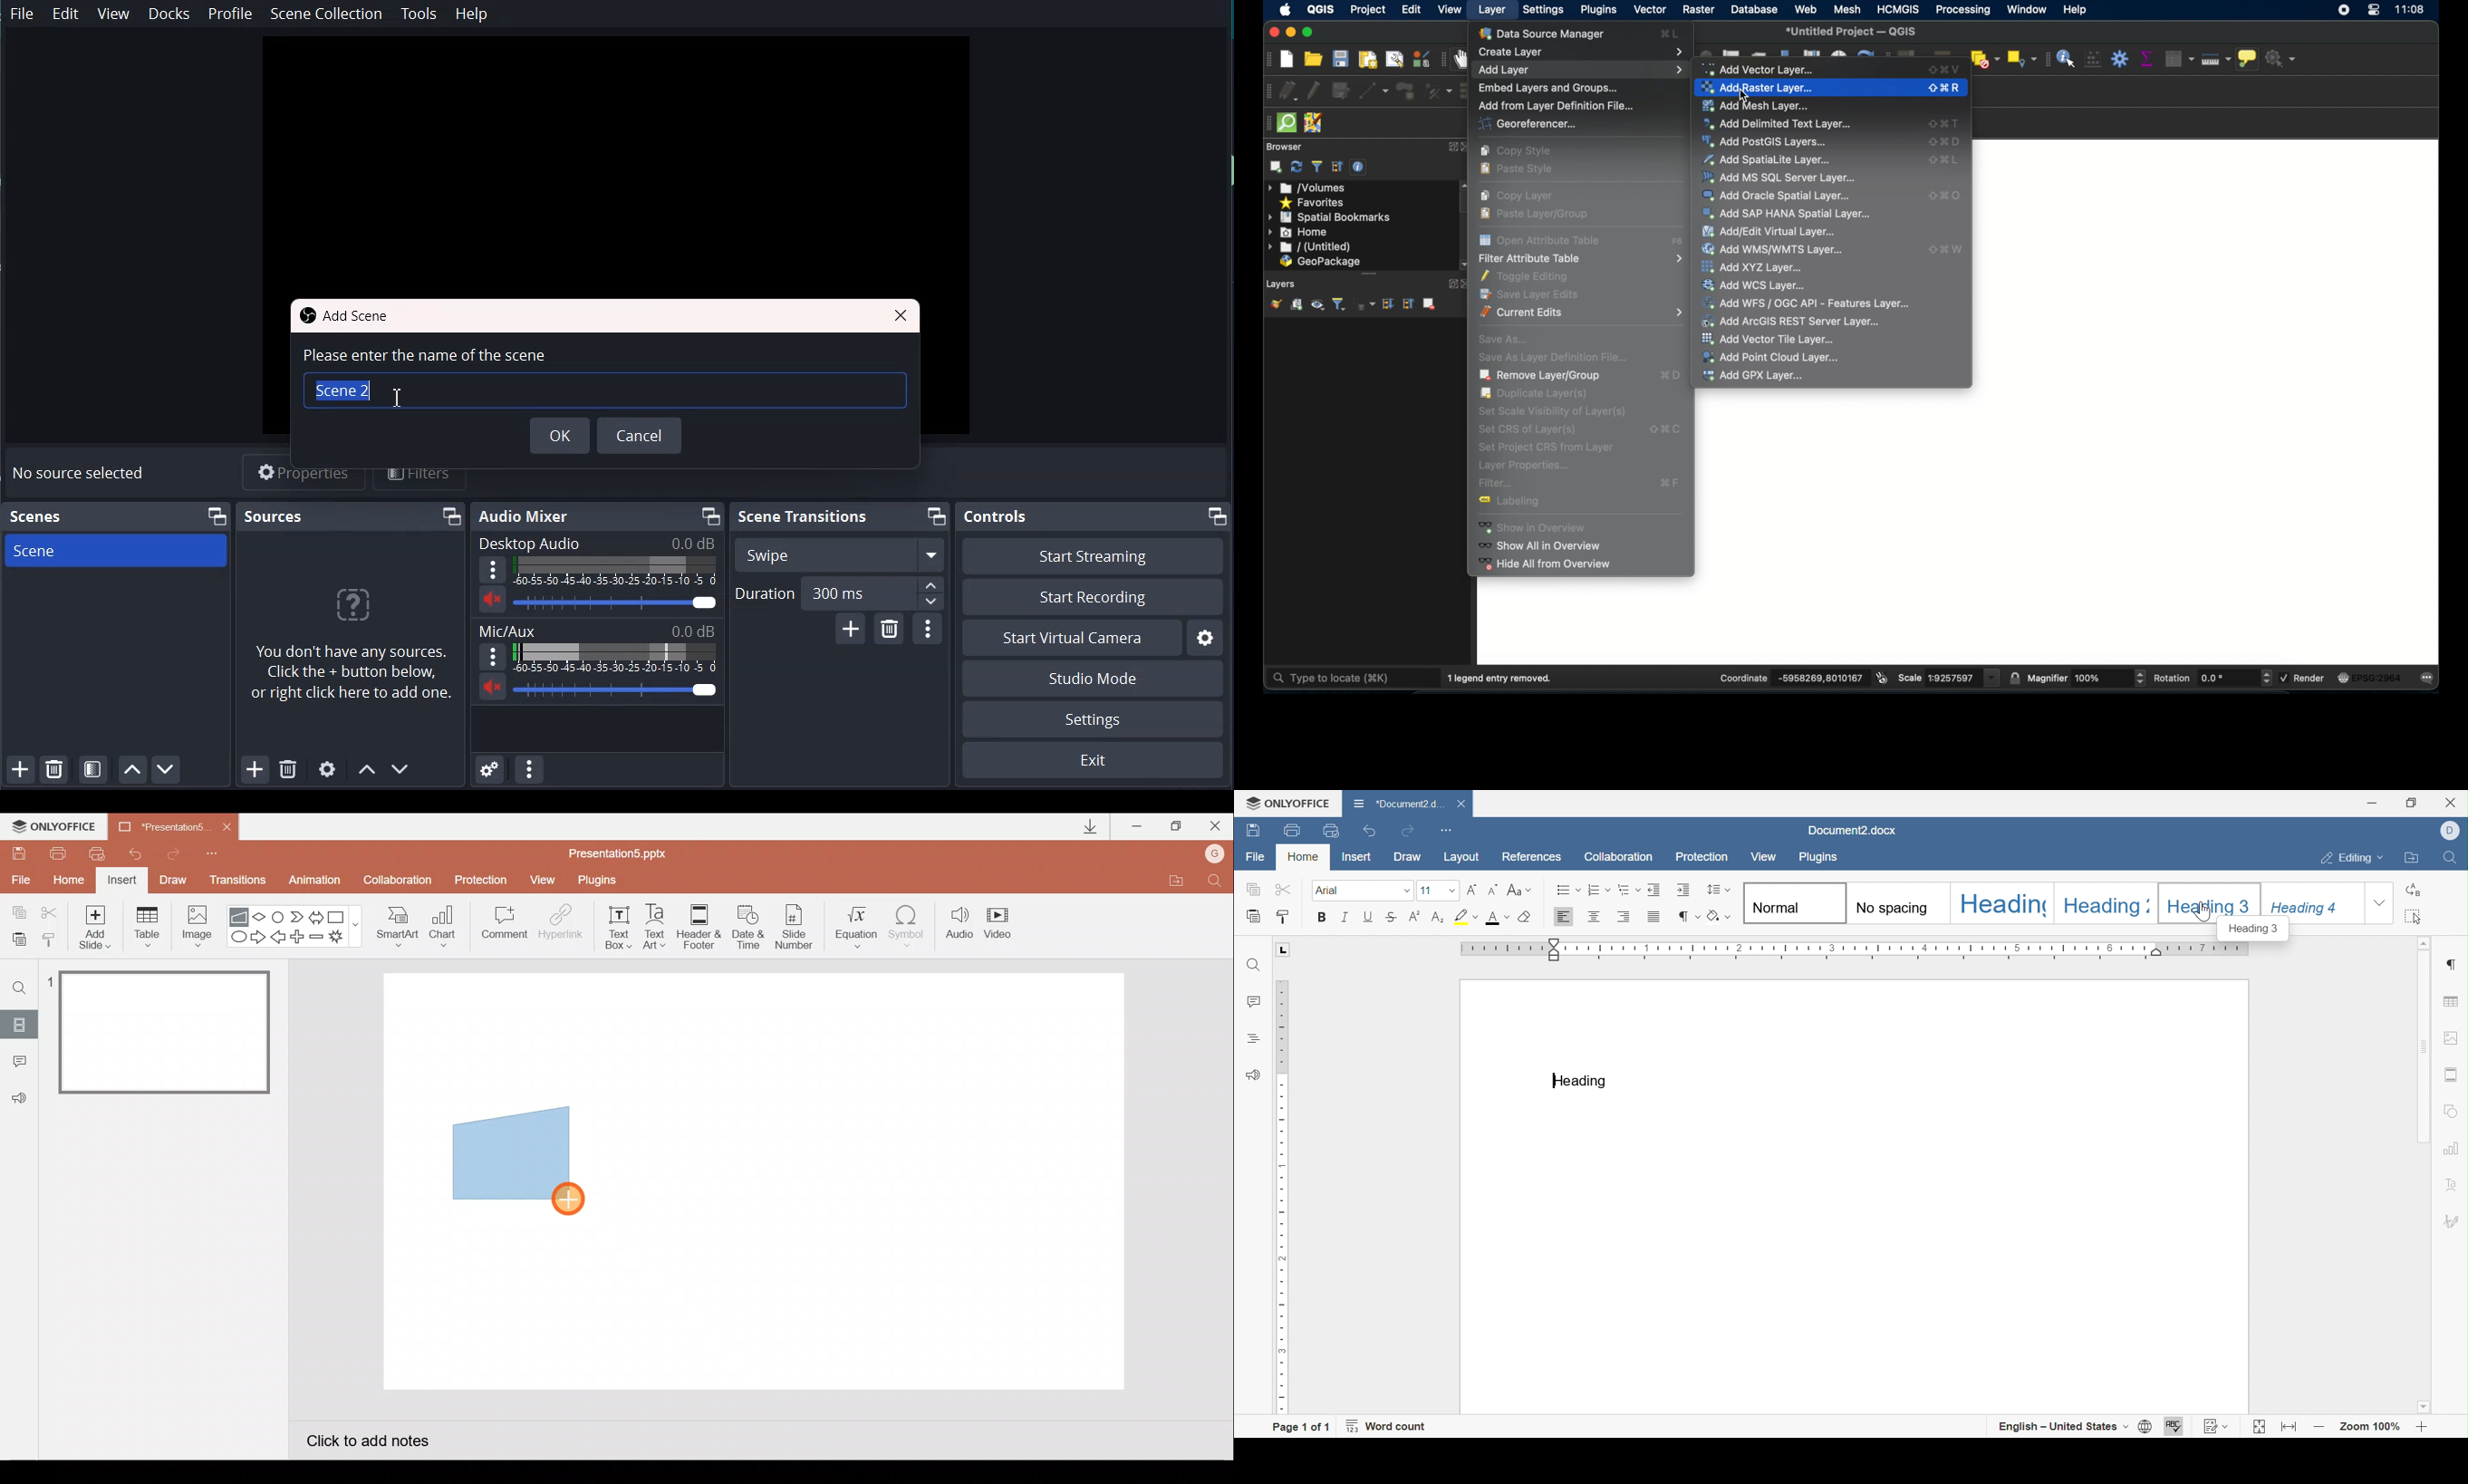 This screenshot has height=1484, width=2492. What do you see at coordinates (1549, 356) in the screenshot?
I see `save as layer definition` at bounding box center [1549, 356].